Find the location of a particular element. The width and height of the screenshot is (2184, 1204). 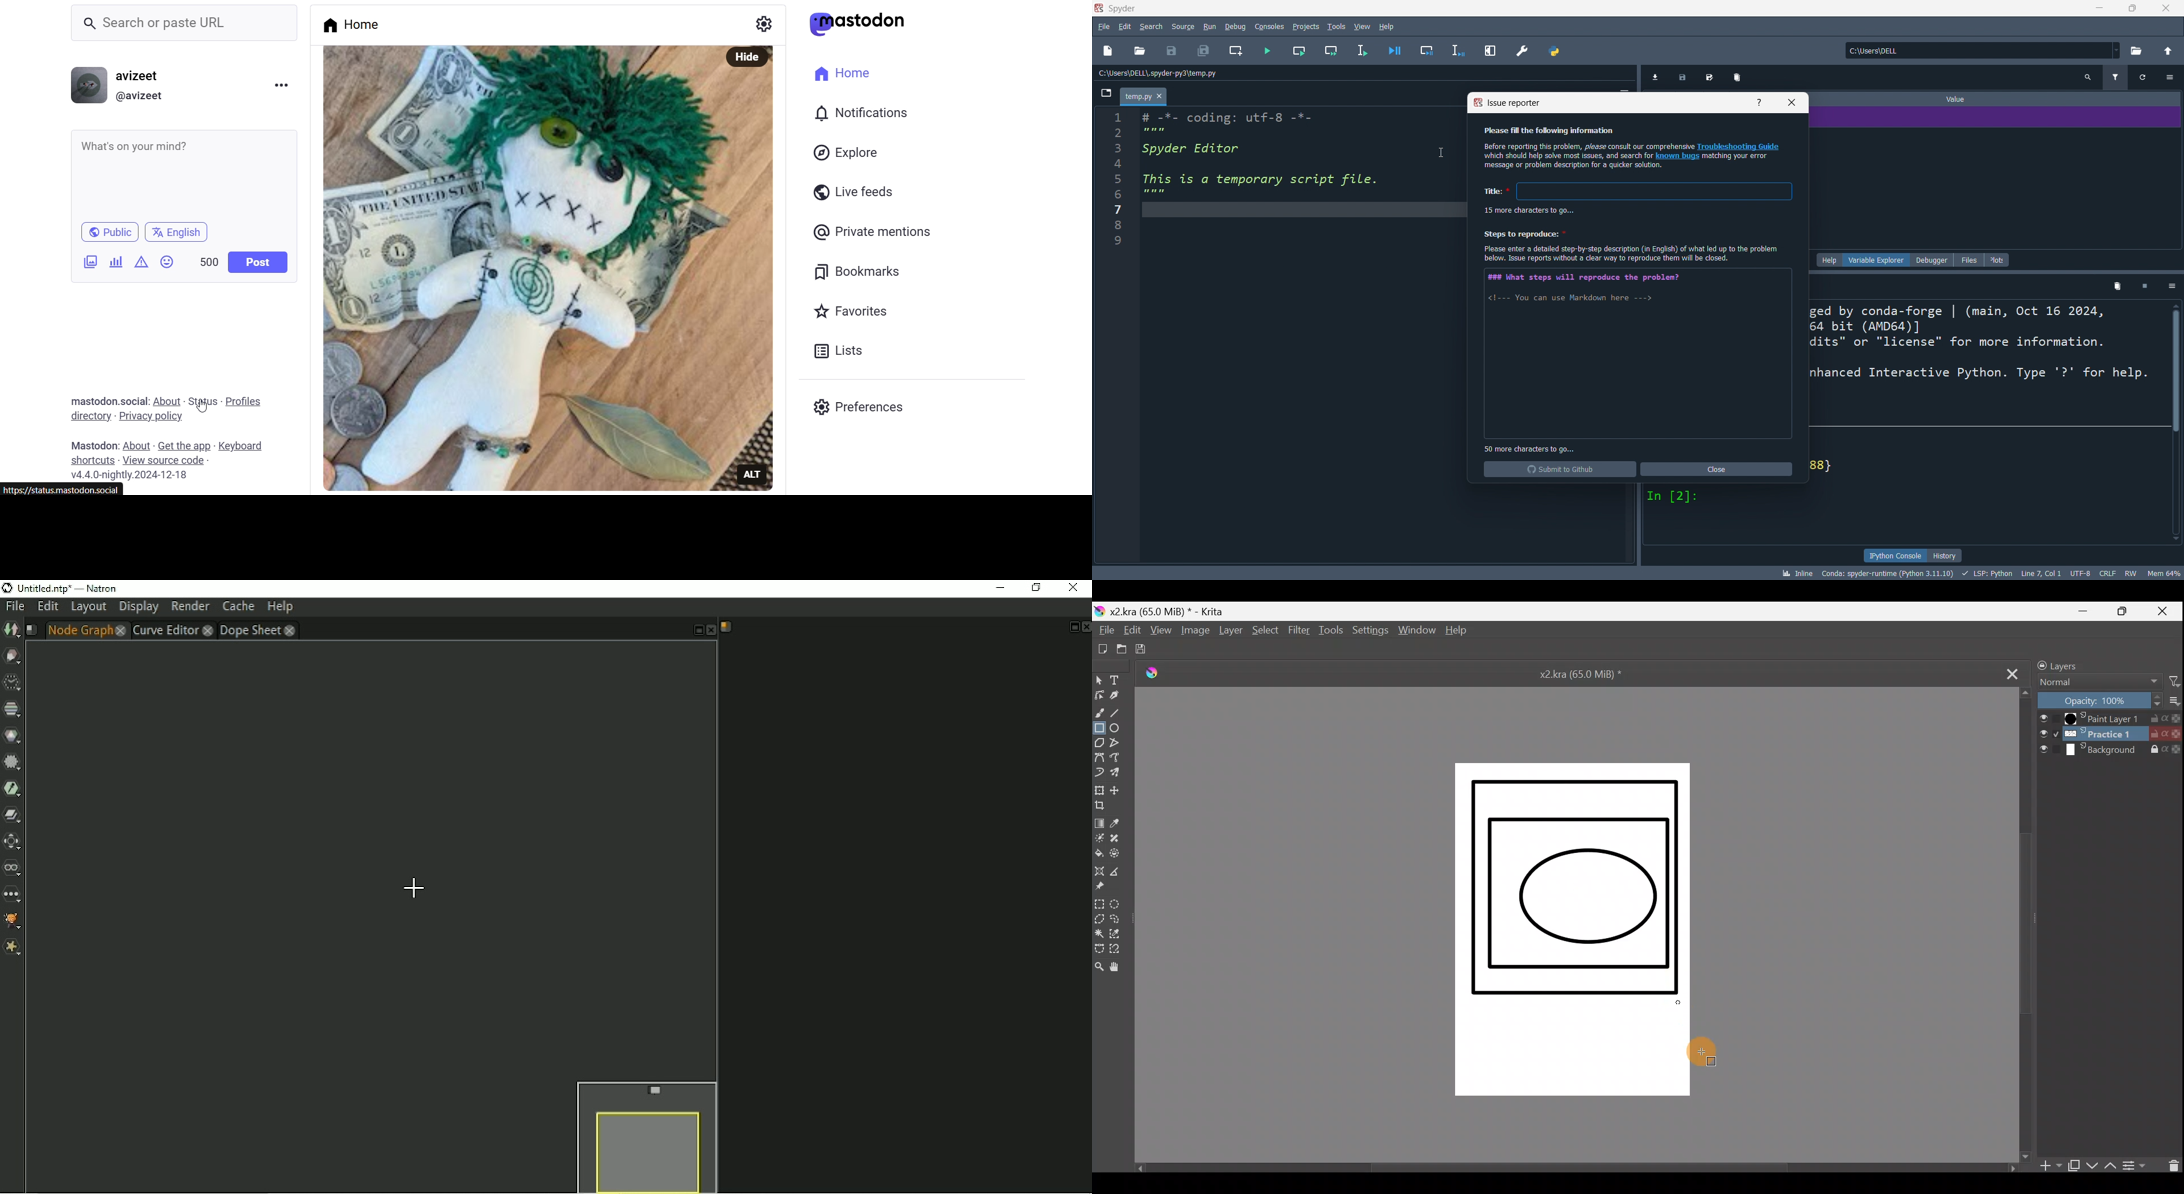

notification is located at coordinates (861, 115).